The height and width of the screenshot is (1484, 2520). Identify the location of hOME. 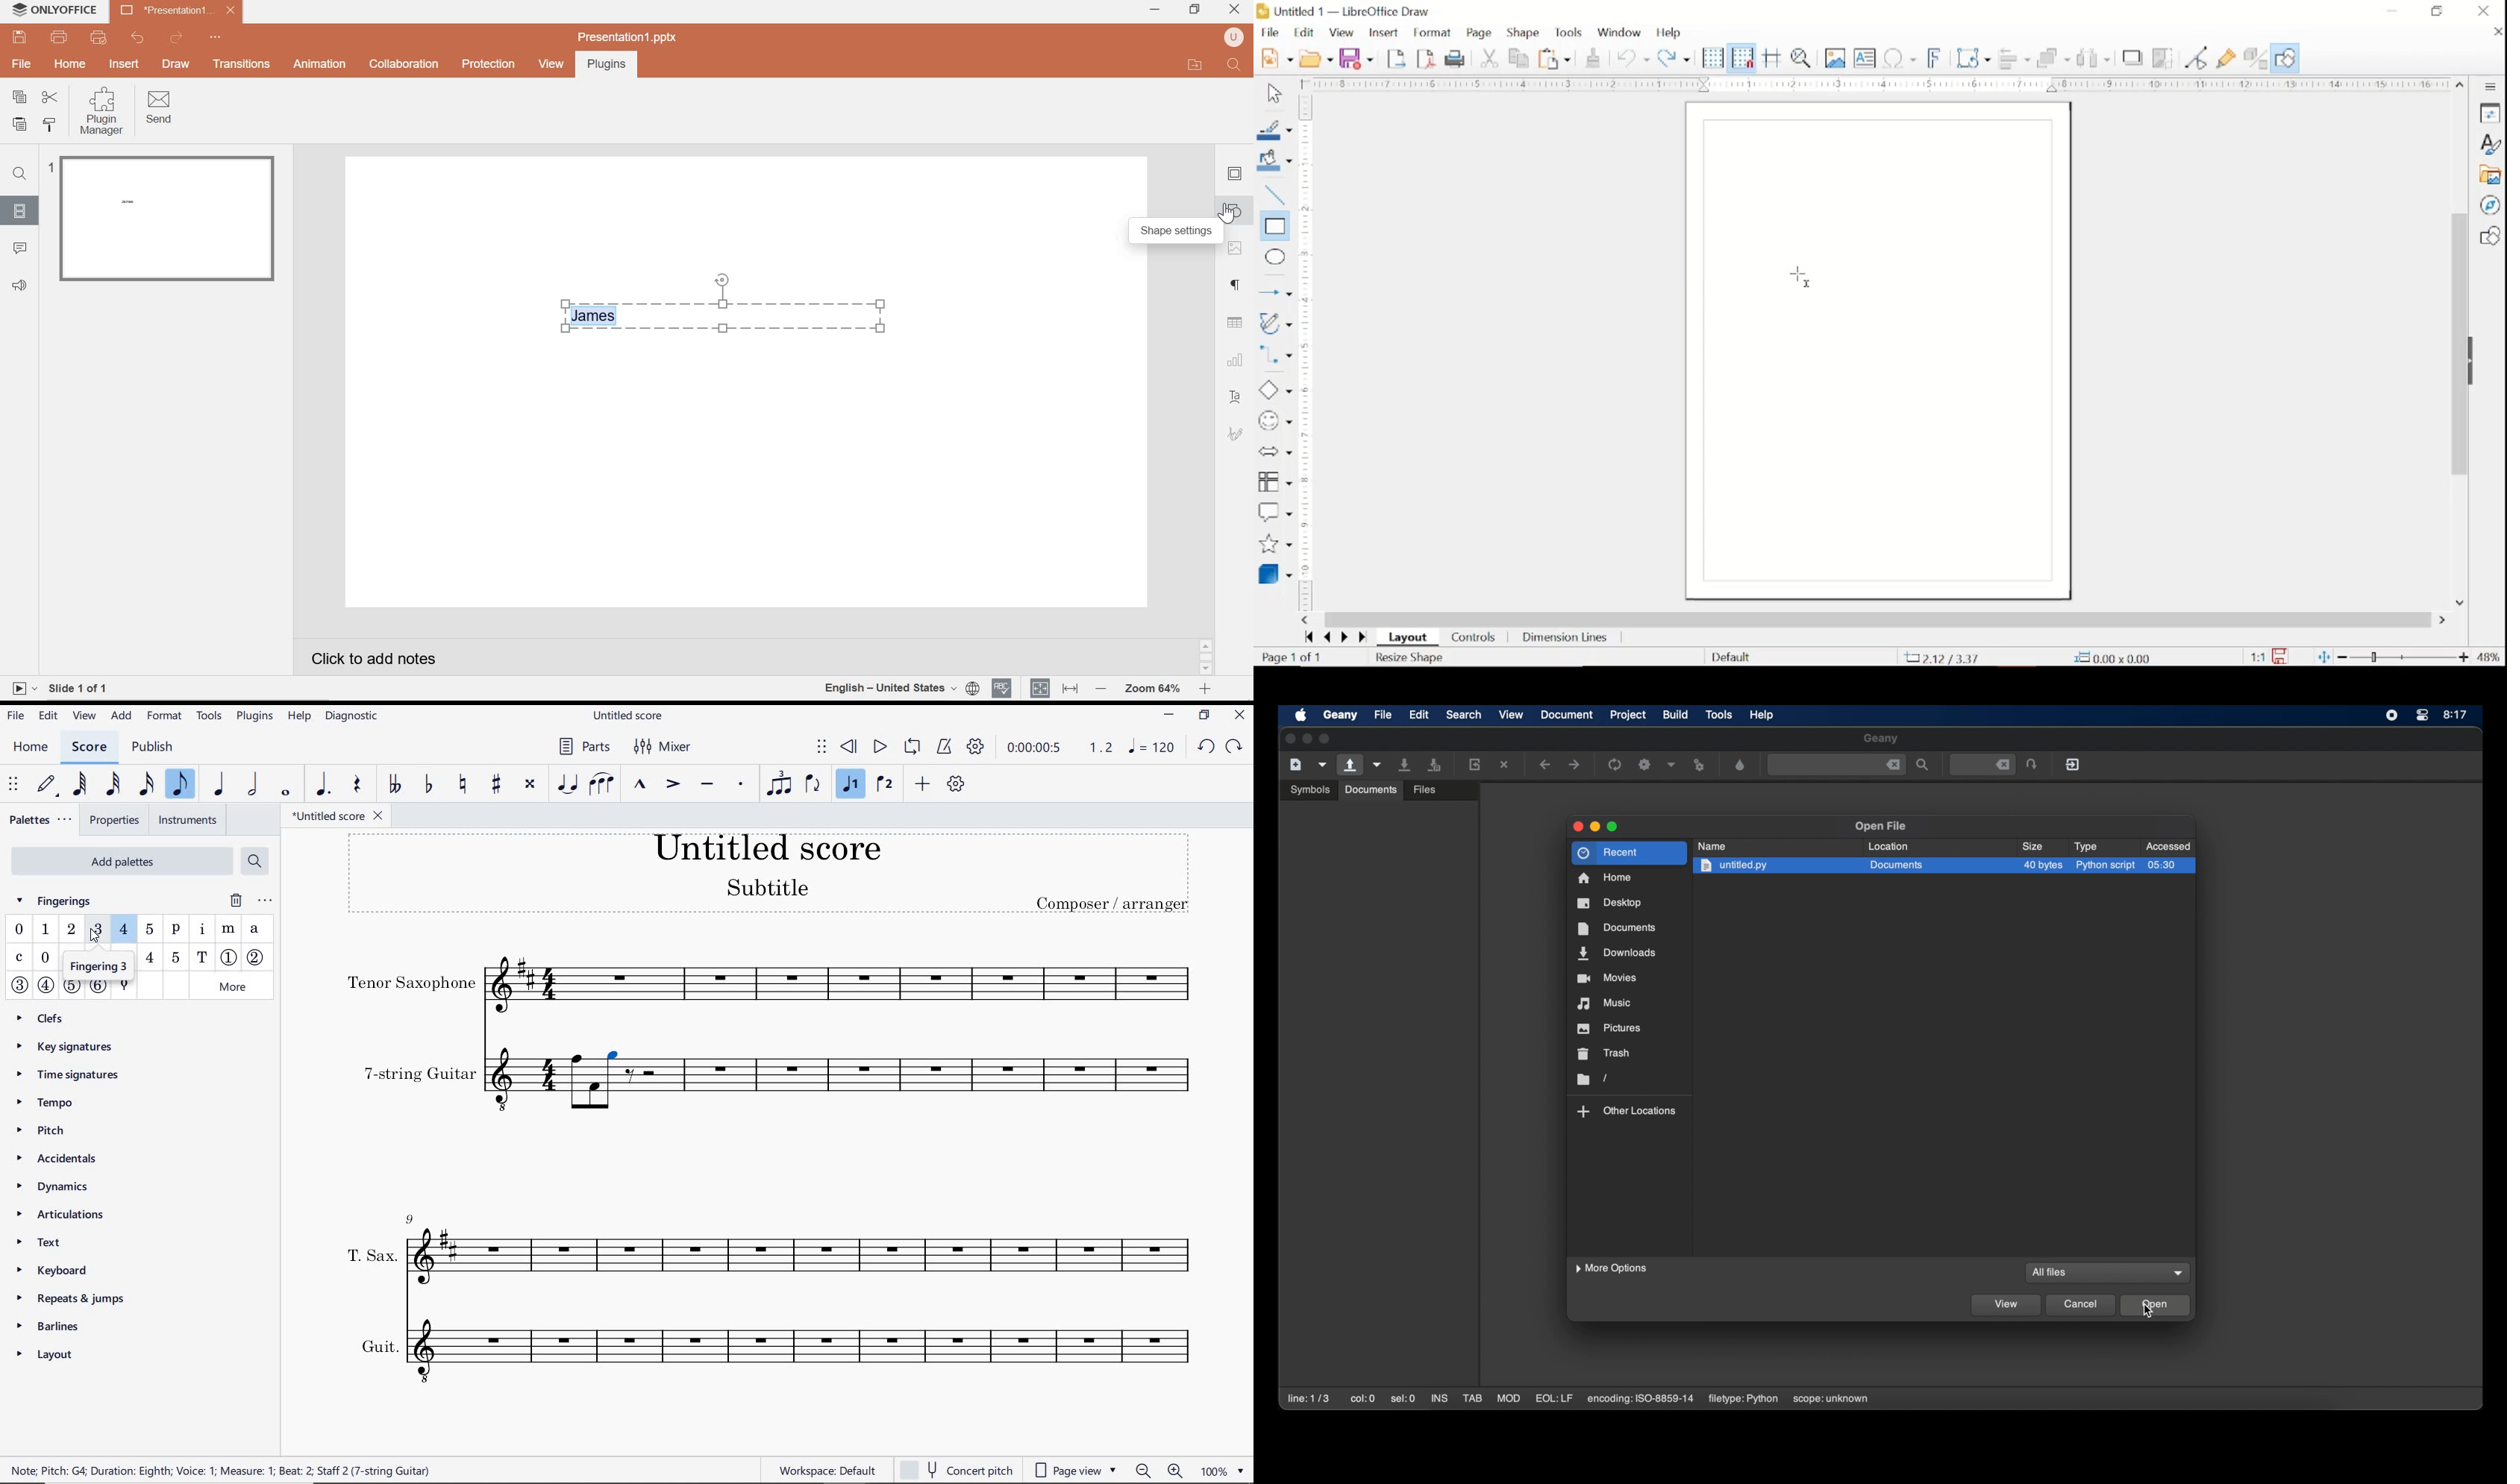
(71, 65).